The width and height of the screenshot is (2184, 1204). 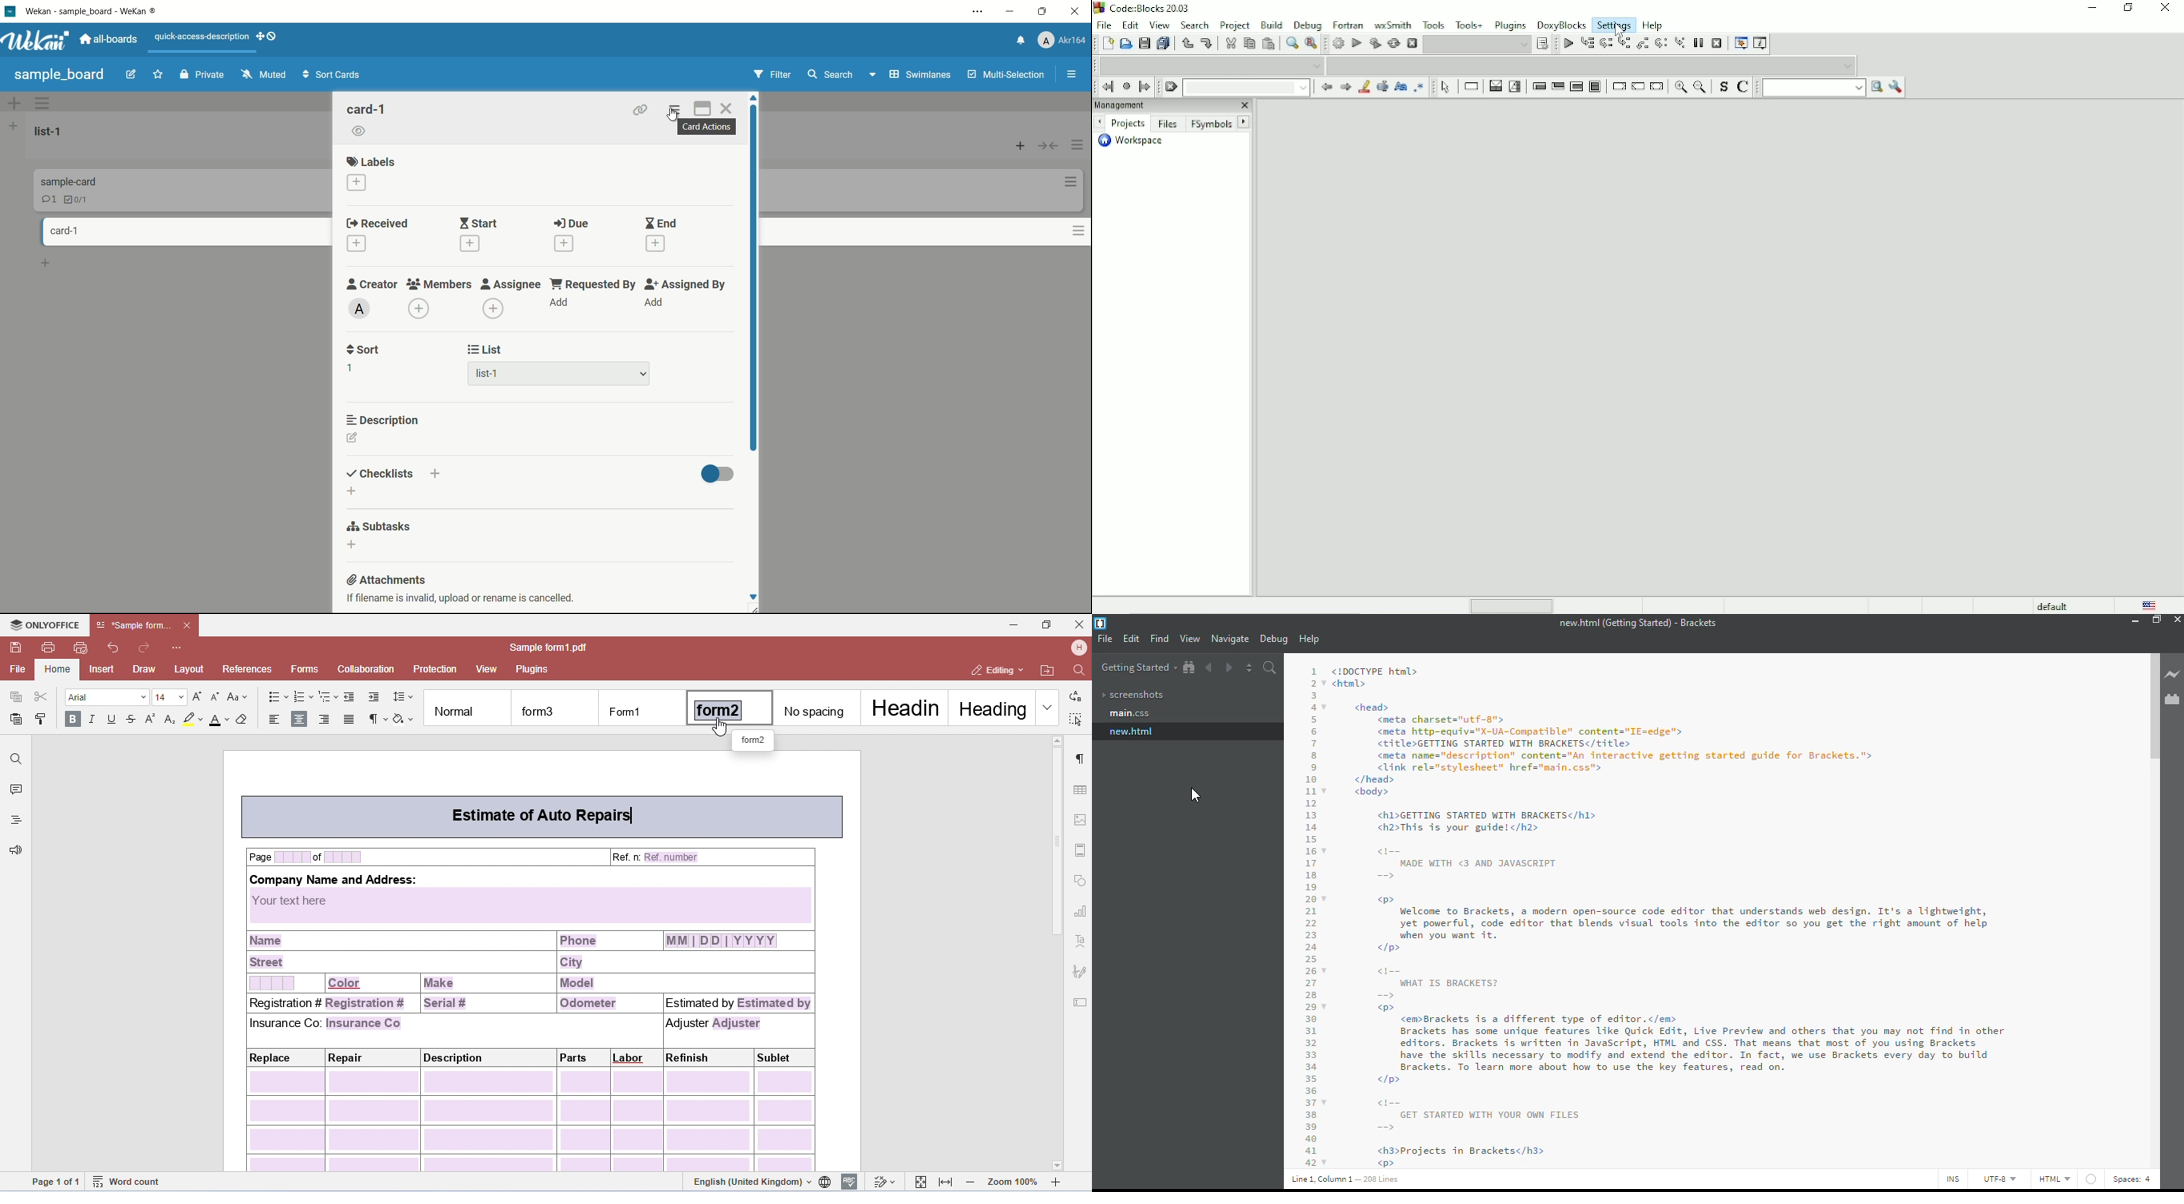 What do you see at coordinates (976, 12) in the screenshot?
I see `settings and more` at bounding box center [976, 12].